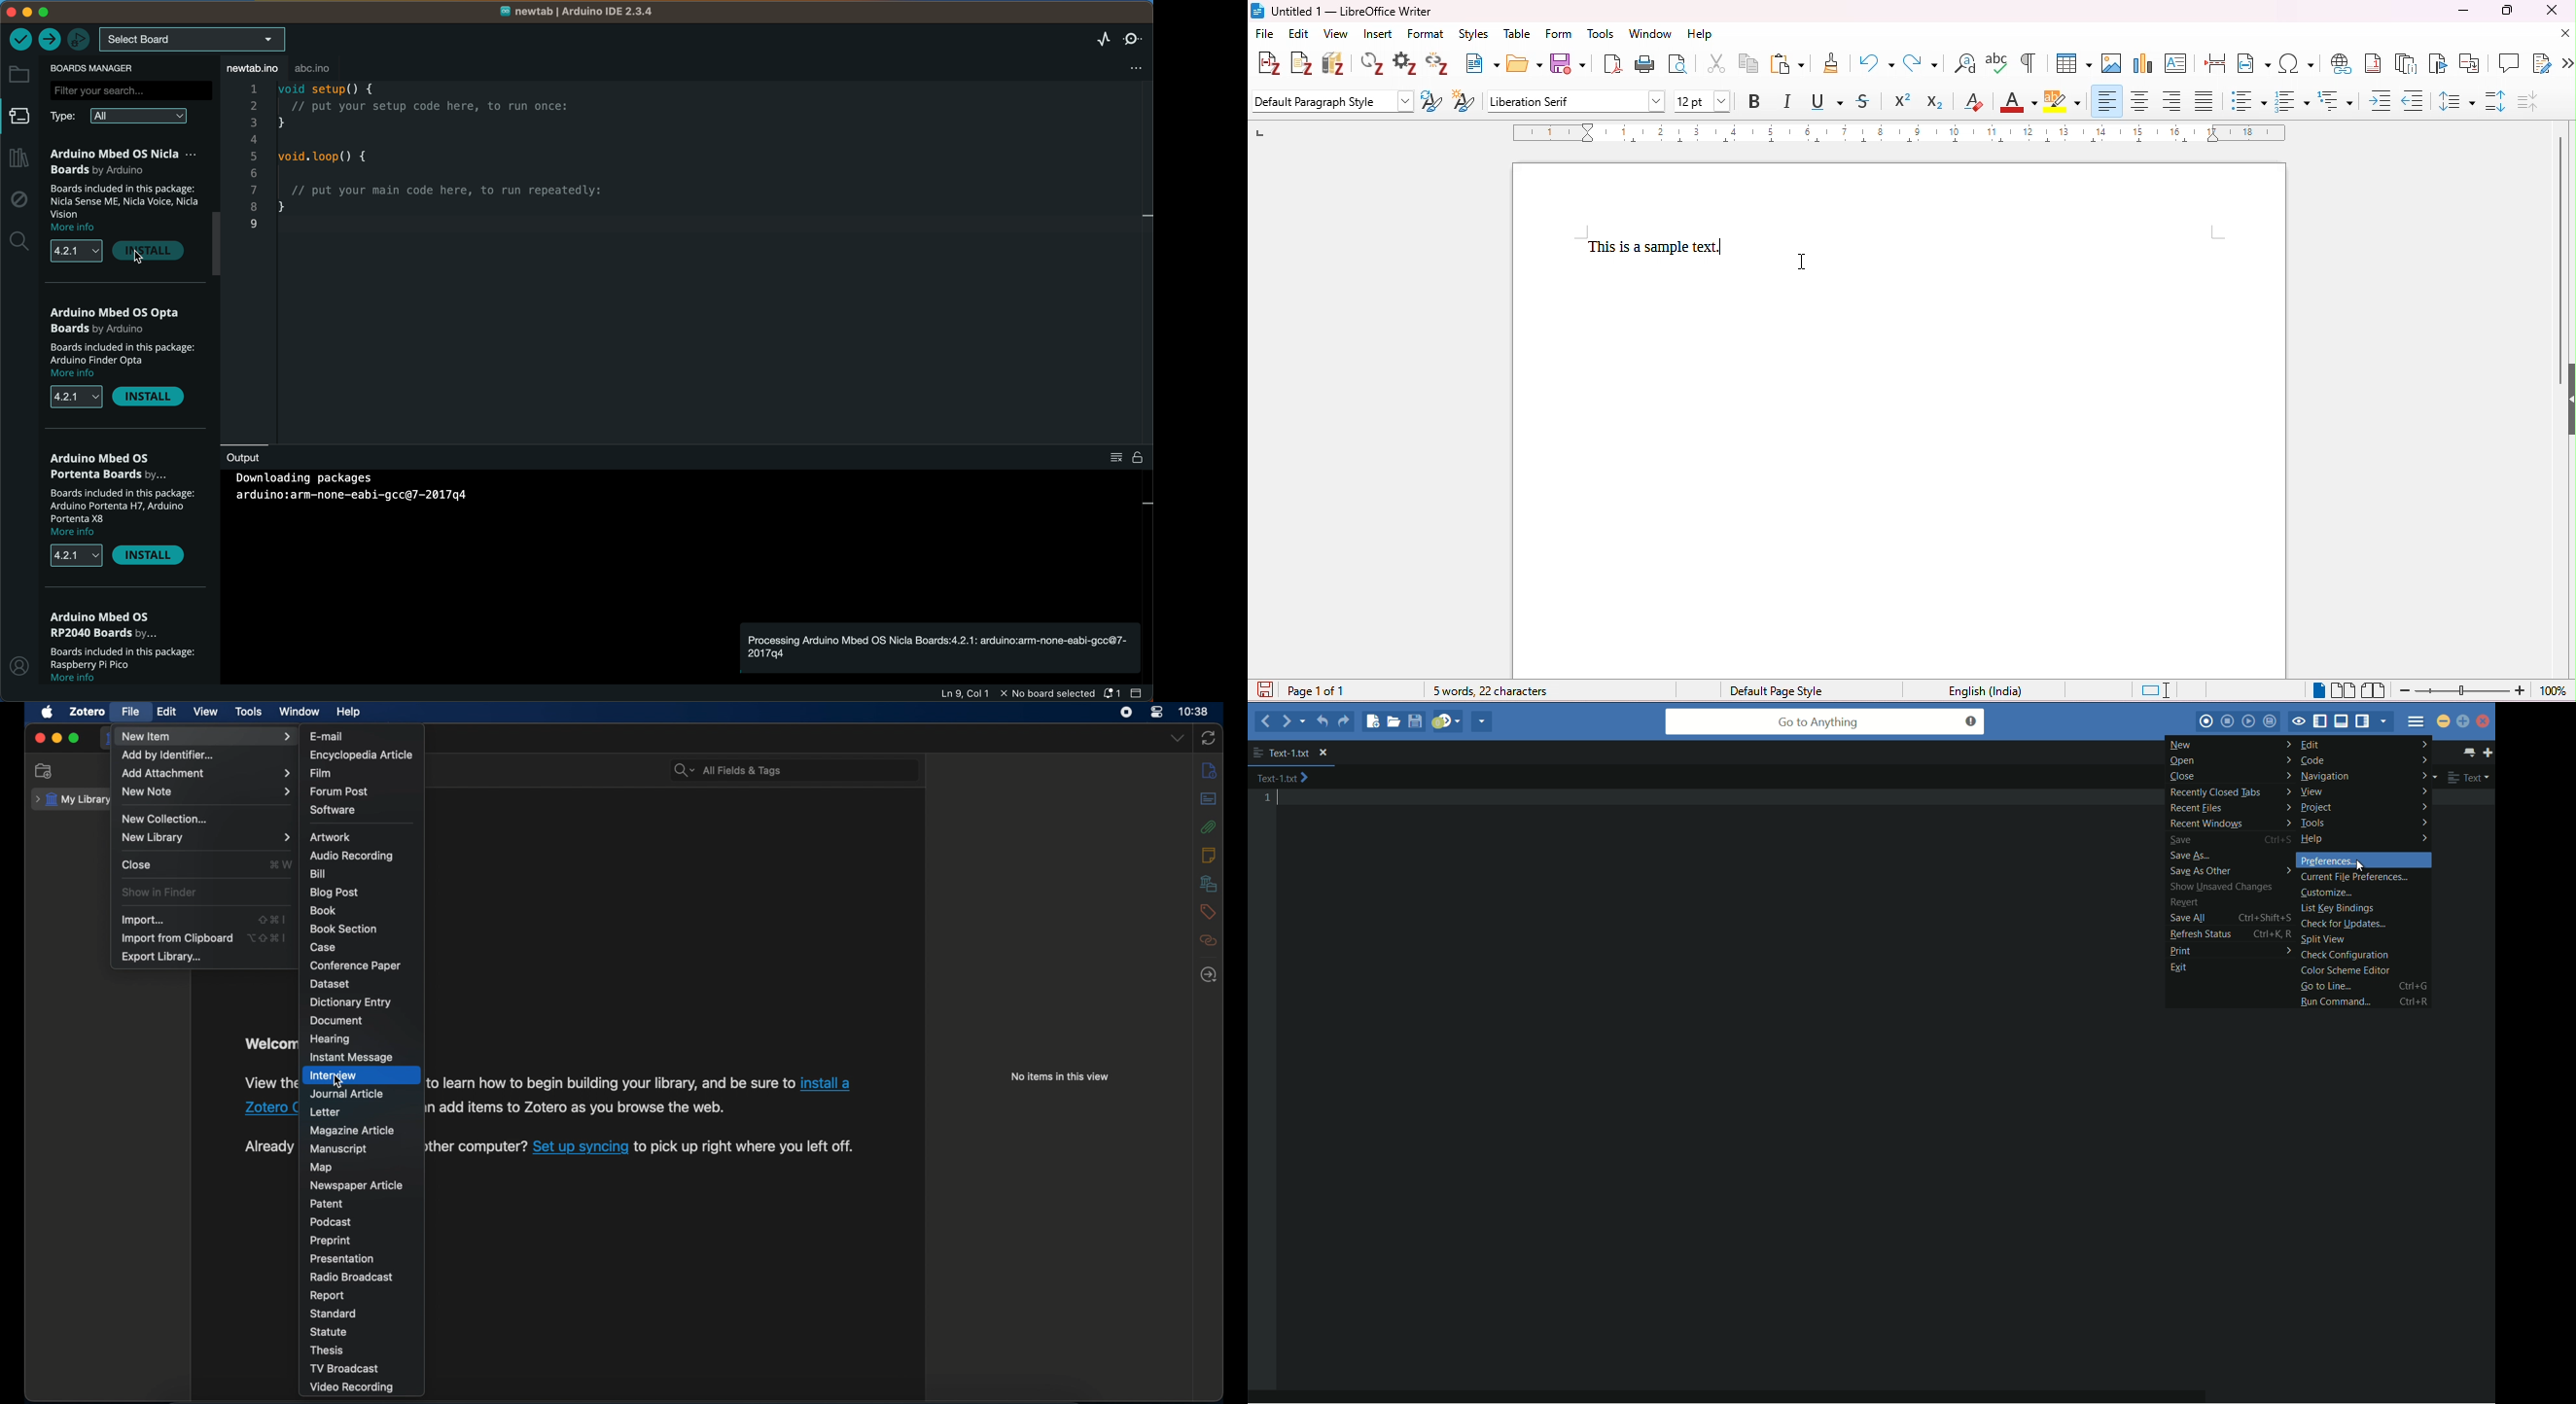 This screenshot has width=2576, height=1428. I want to click on instant  message, so click(354, 1058).